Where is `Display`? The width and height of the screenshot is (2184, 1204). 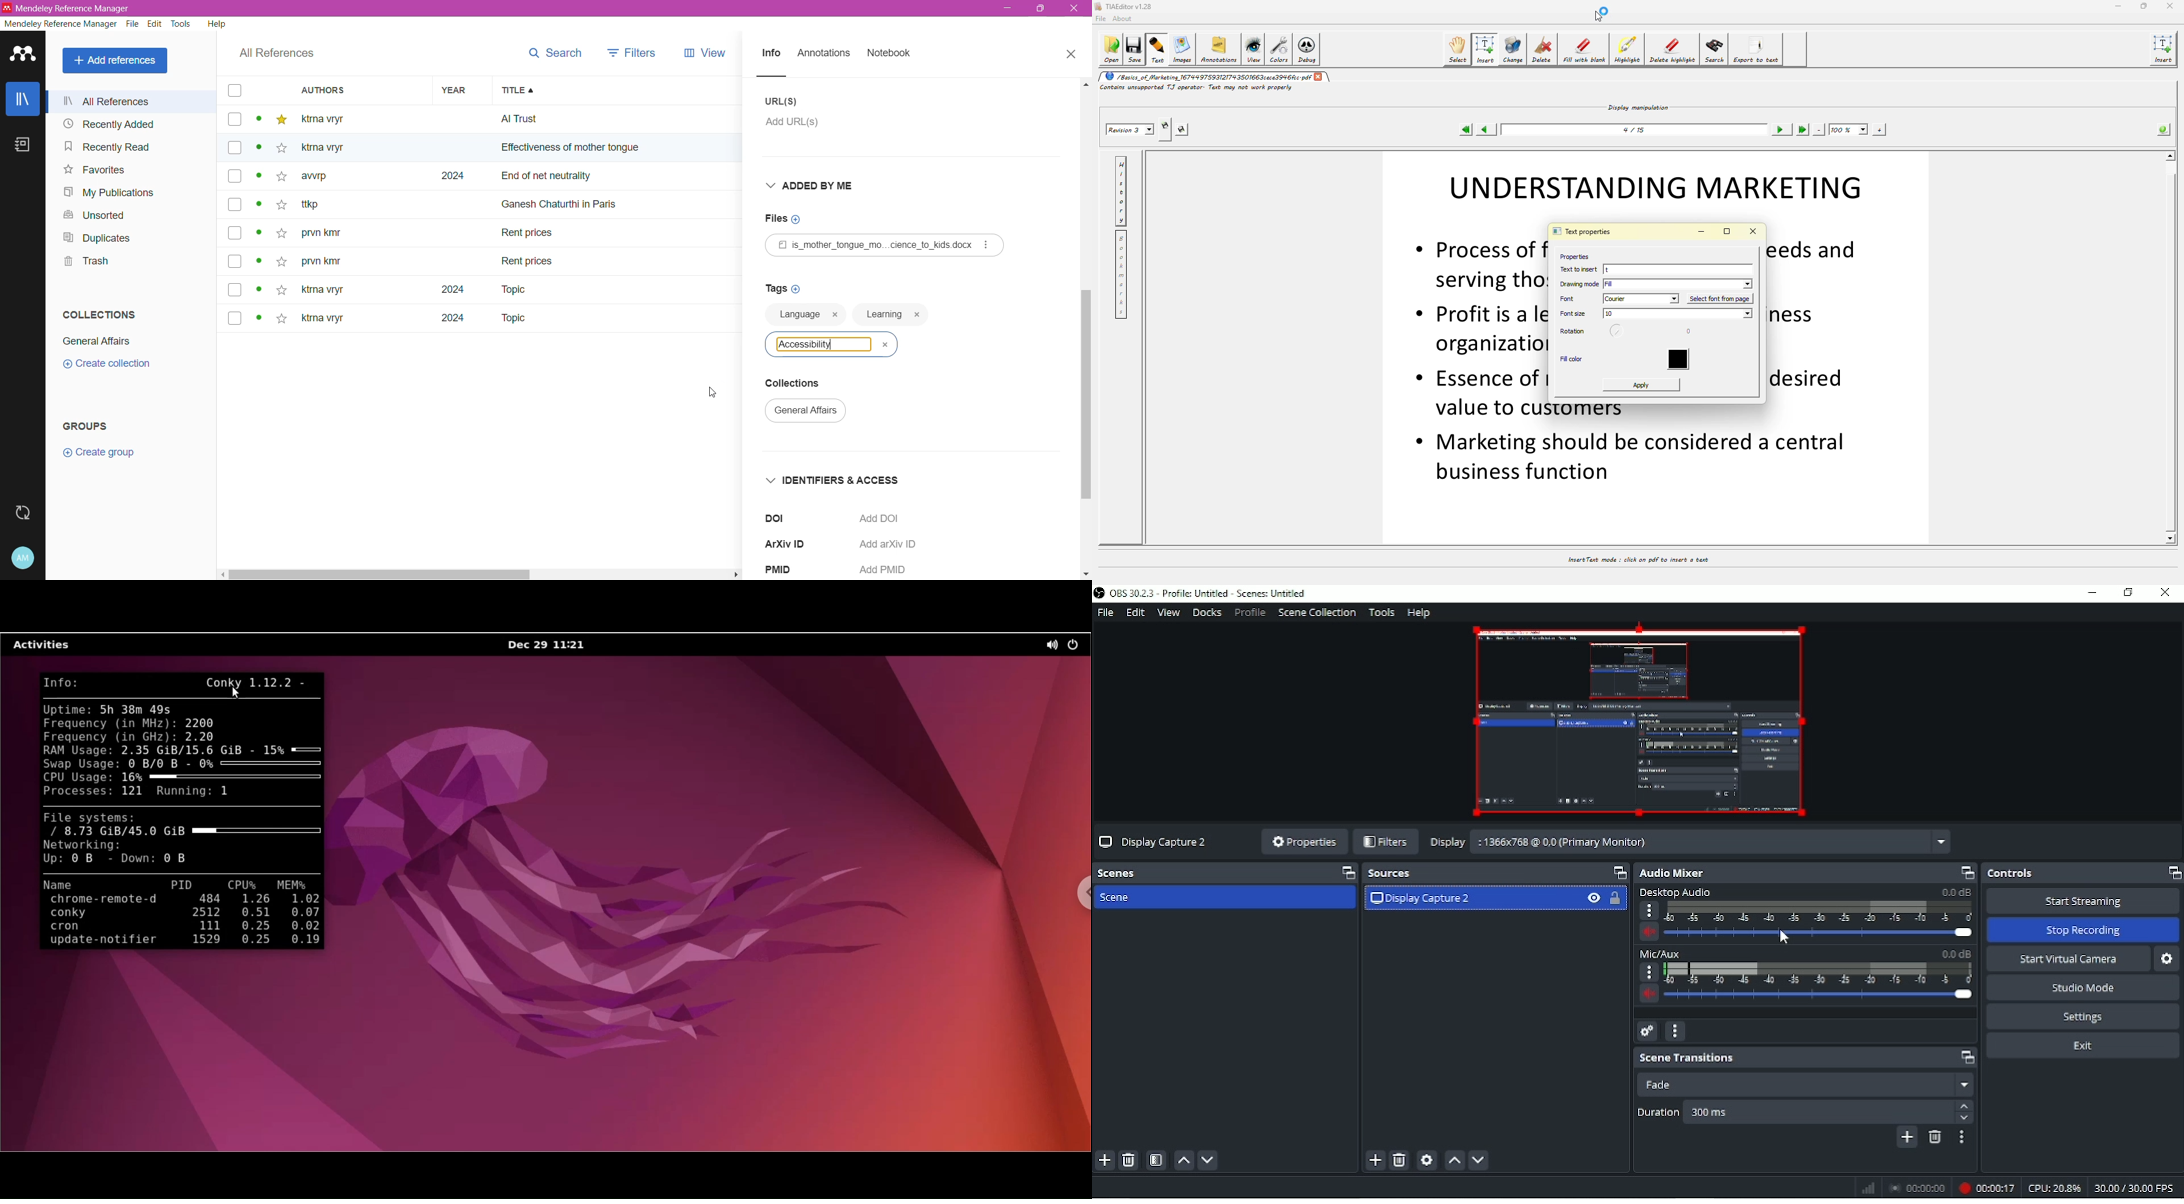 Display is located at coordinates (1446, 842).